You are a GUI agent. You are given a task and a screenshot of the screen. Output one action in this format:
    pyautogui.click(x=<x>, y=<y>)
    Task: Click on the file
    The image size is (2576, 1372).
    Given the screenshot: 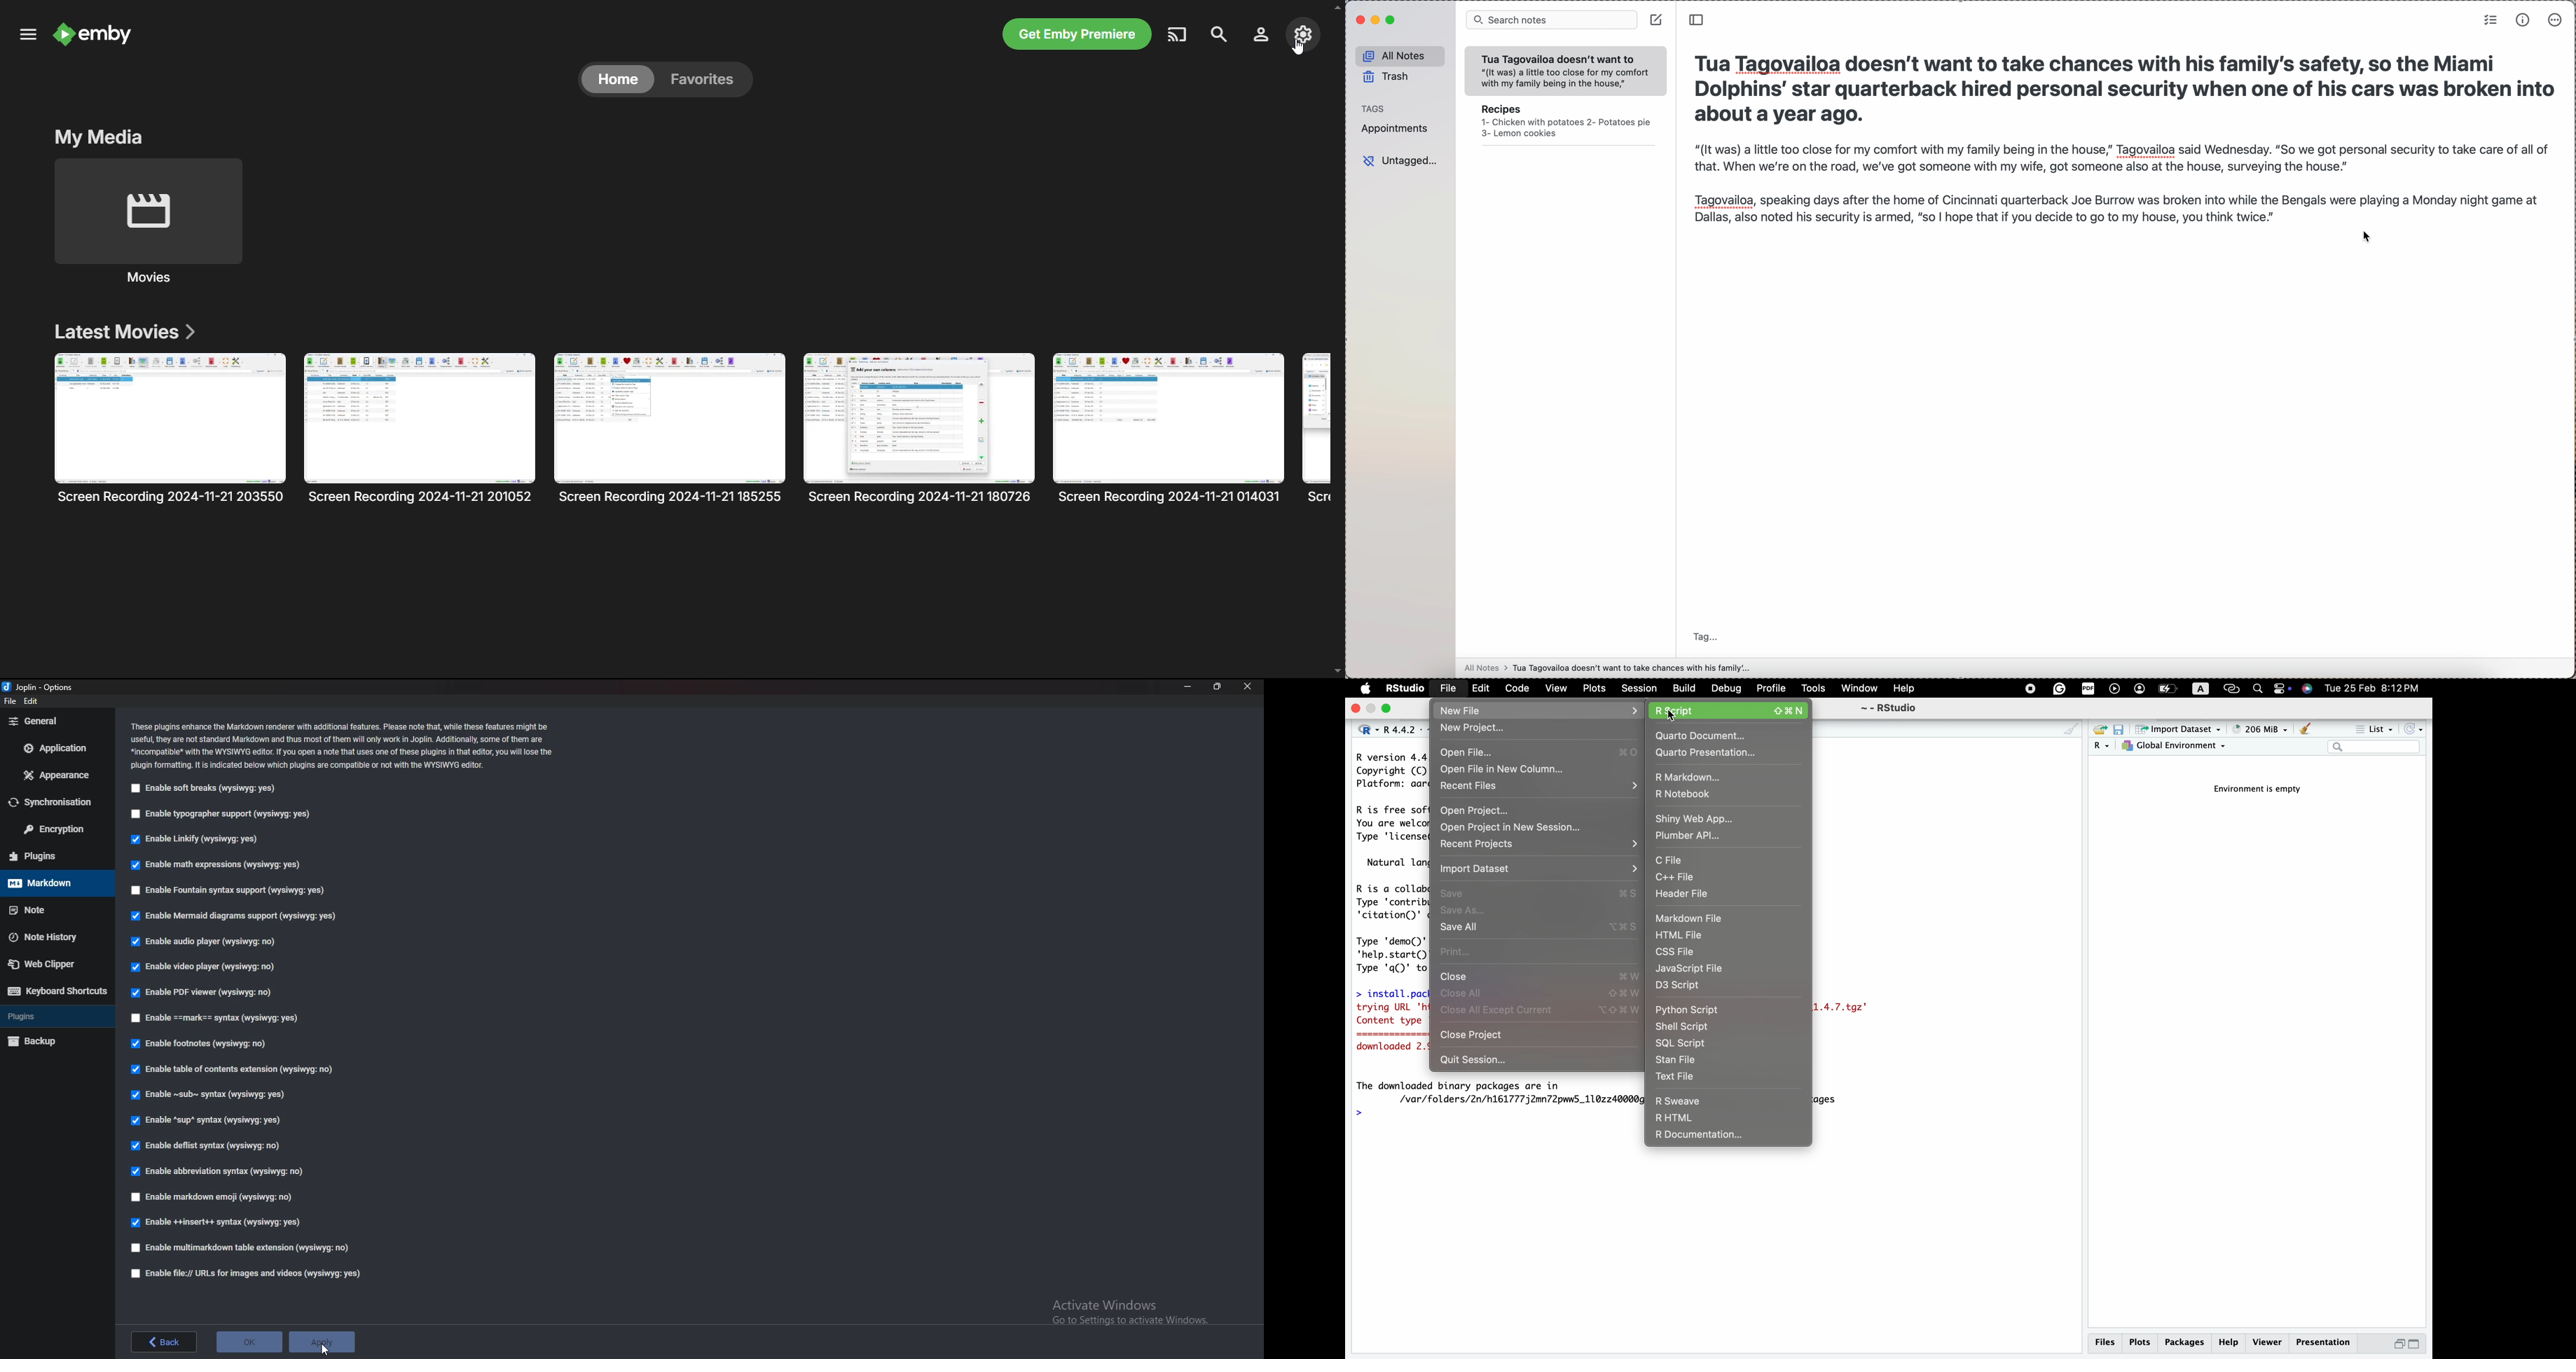 What is the action you would take?
    pyautogui.click(x=1447, y=688)
    